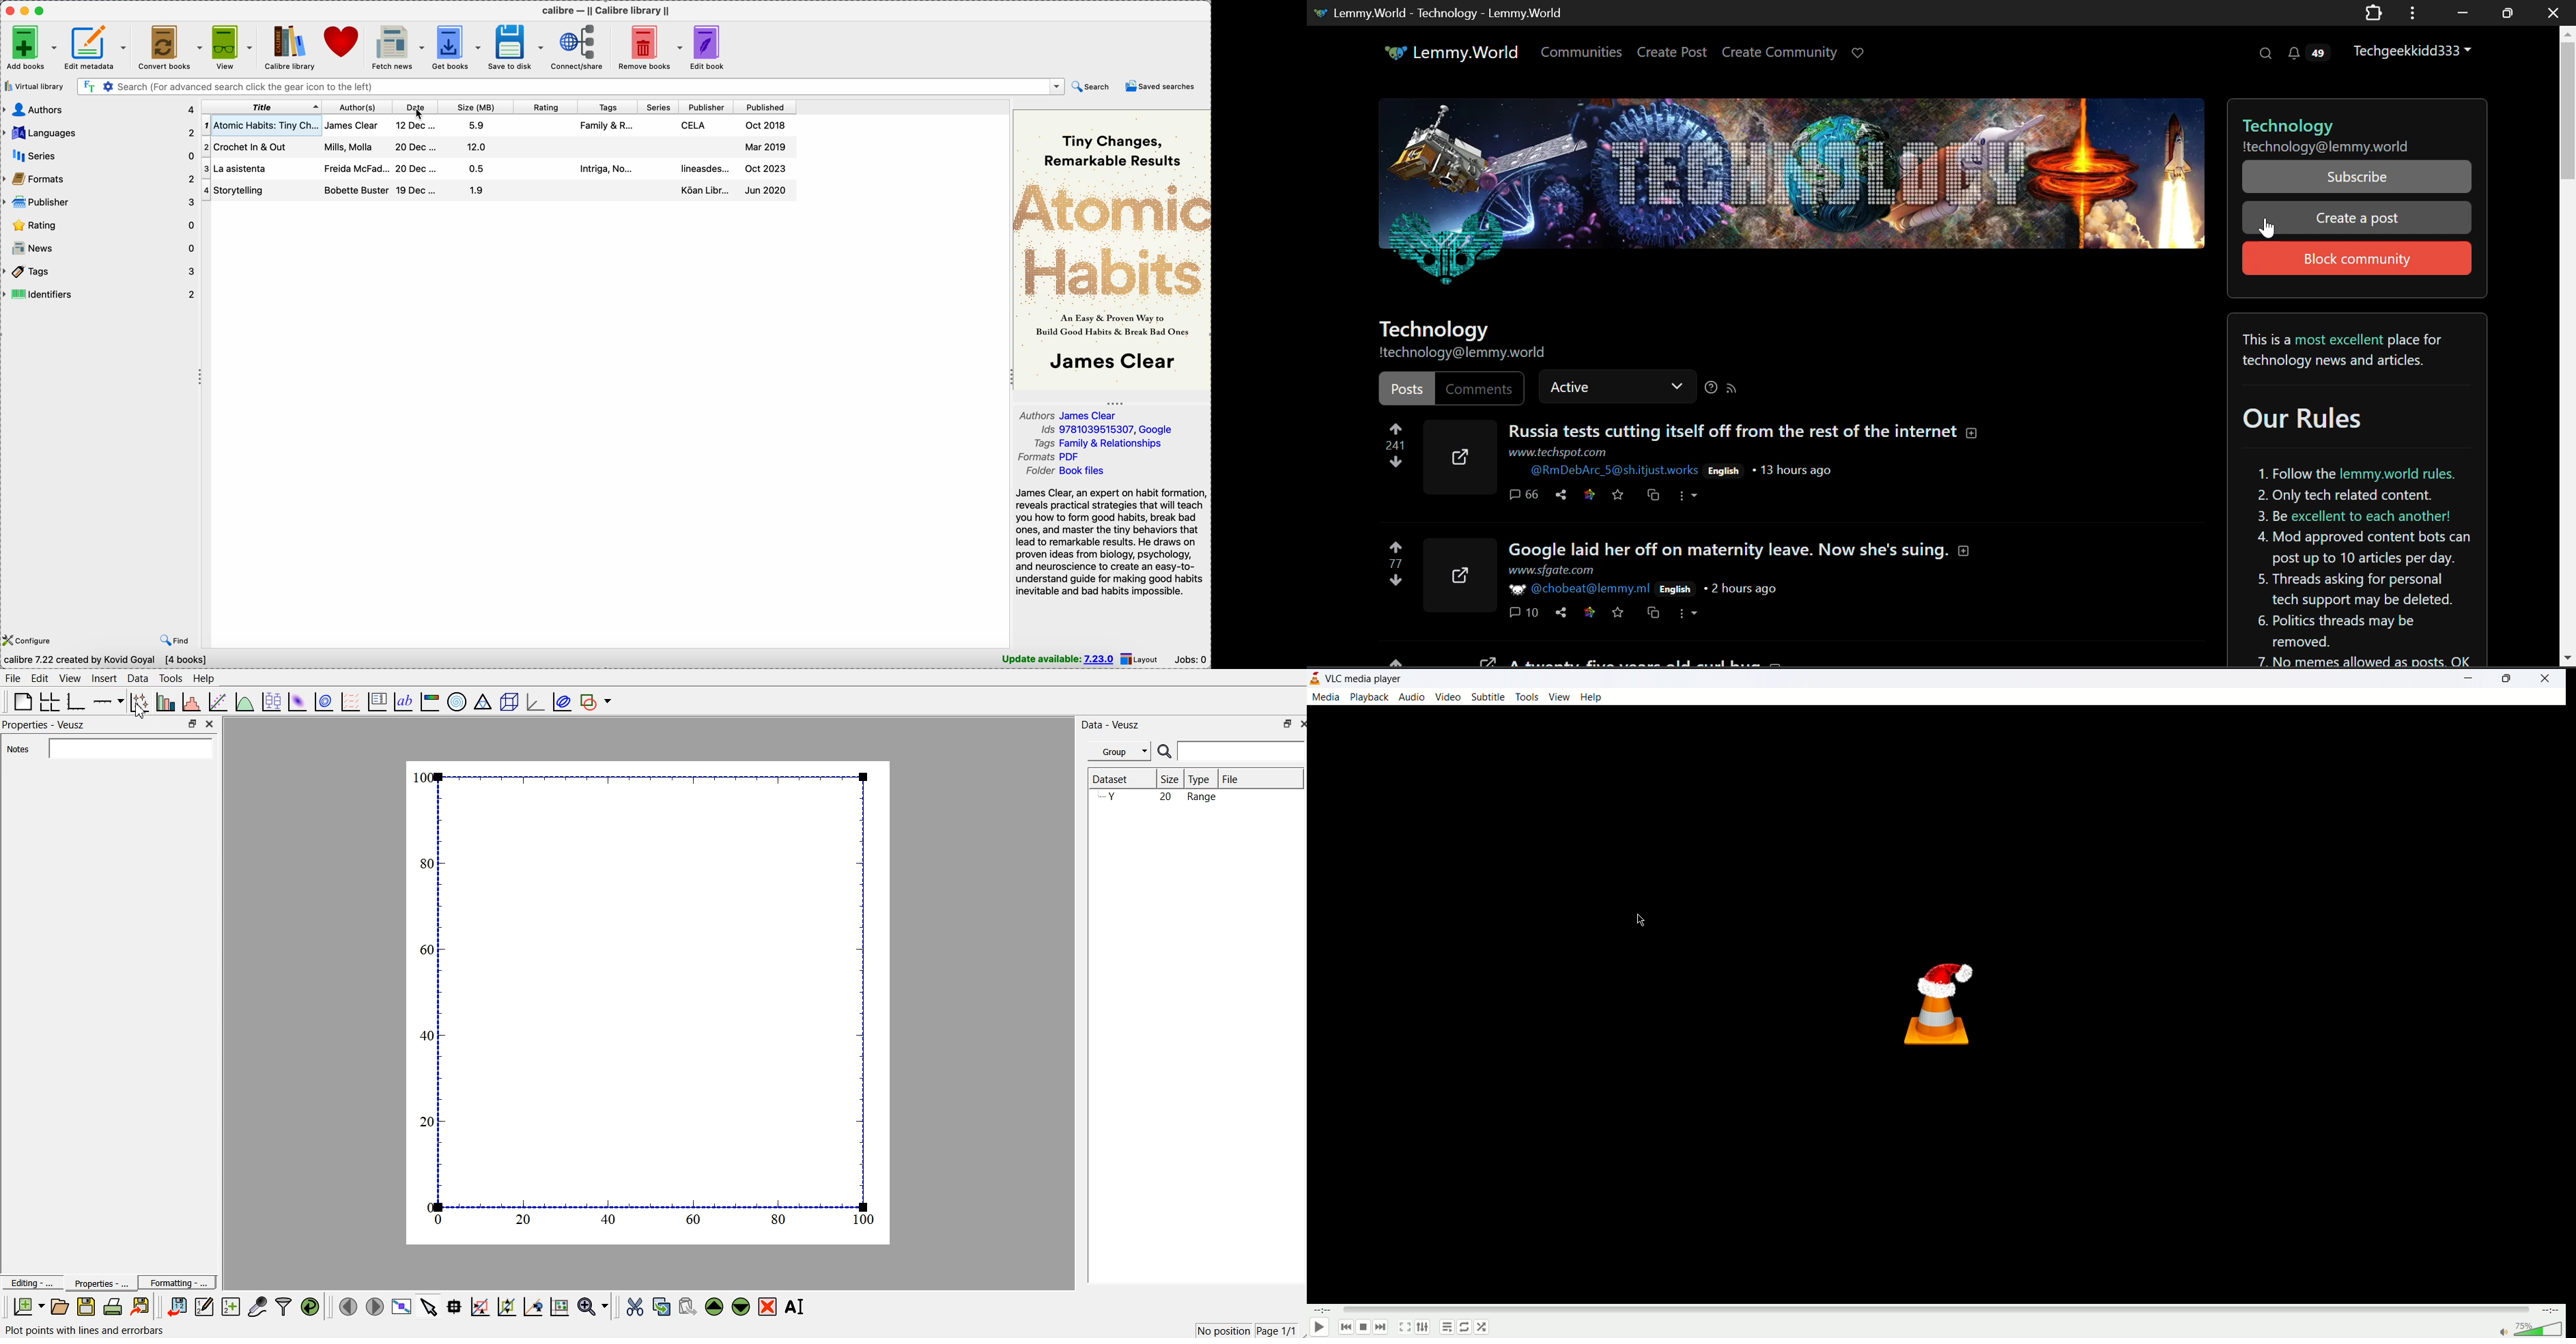 The image size is (2576, 1344). Describe the element at coordinates (2505, 1333) in the screenshot. I see `mute` at that location.